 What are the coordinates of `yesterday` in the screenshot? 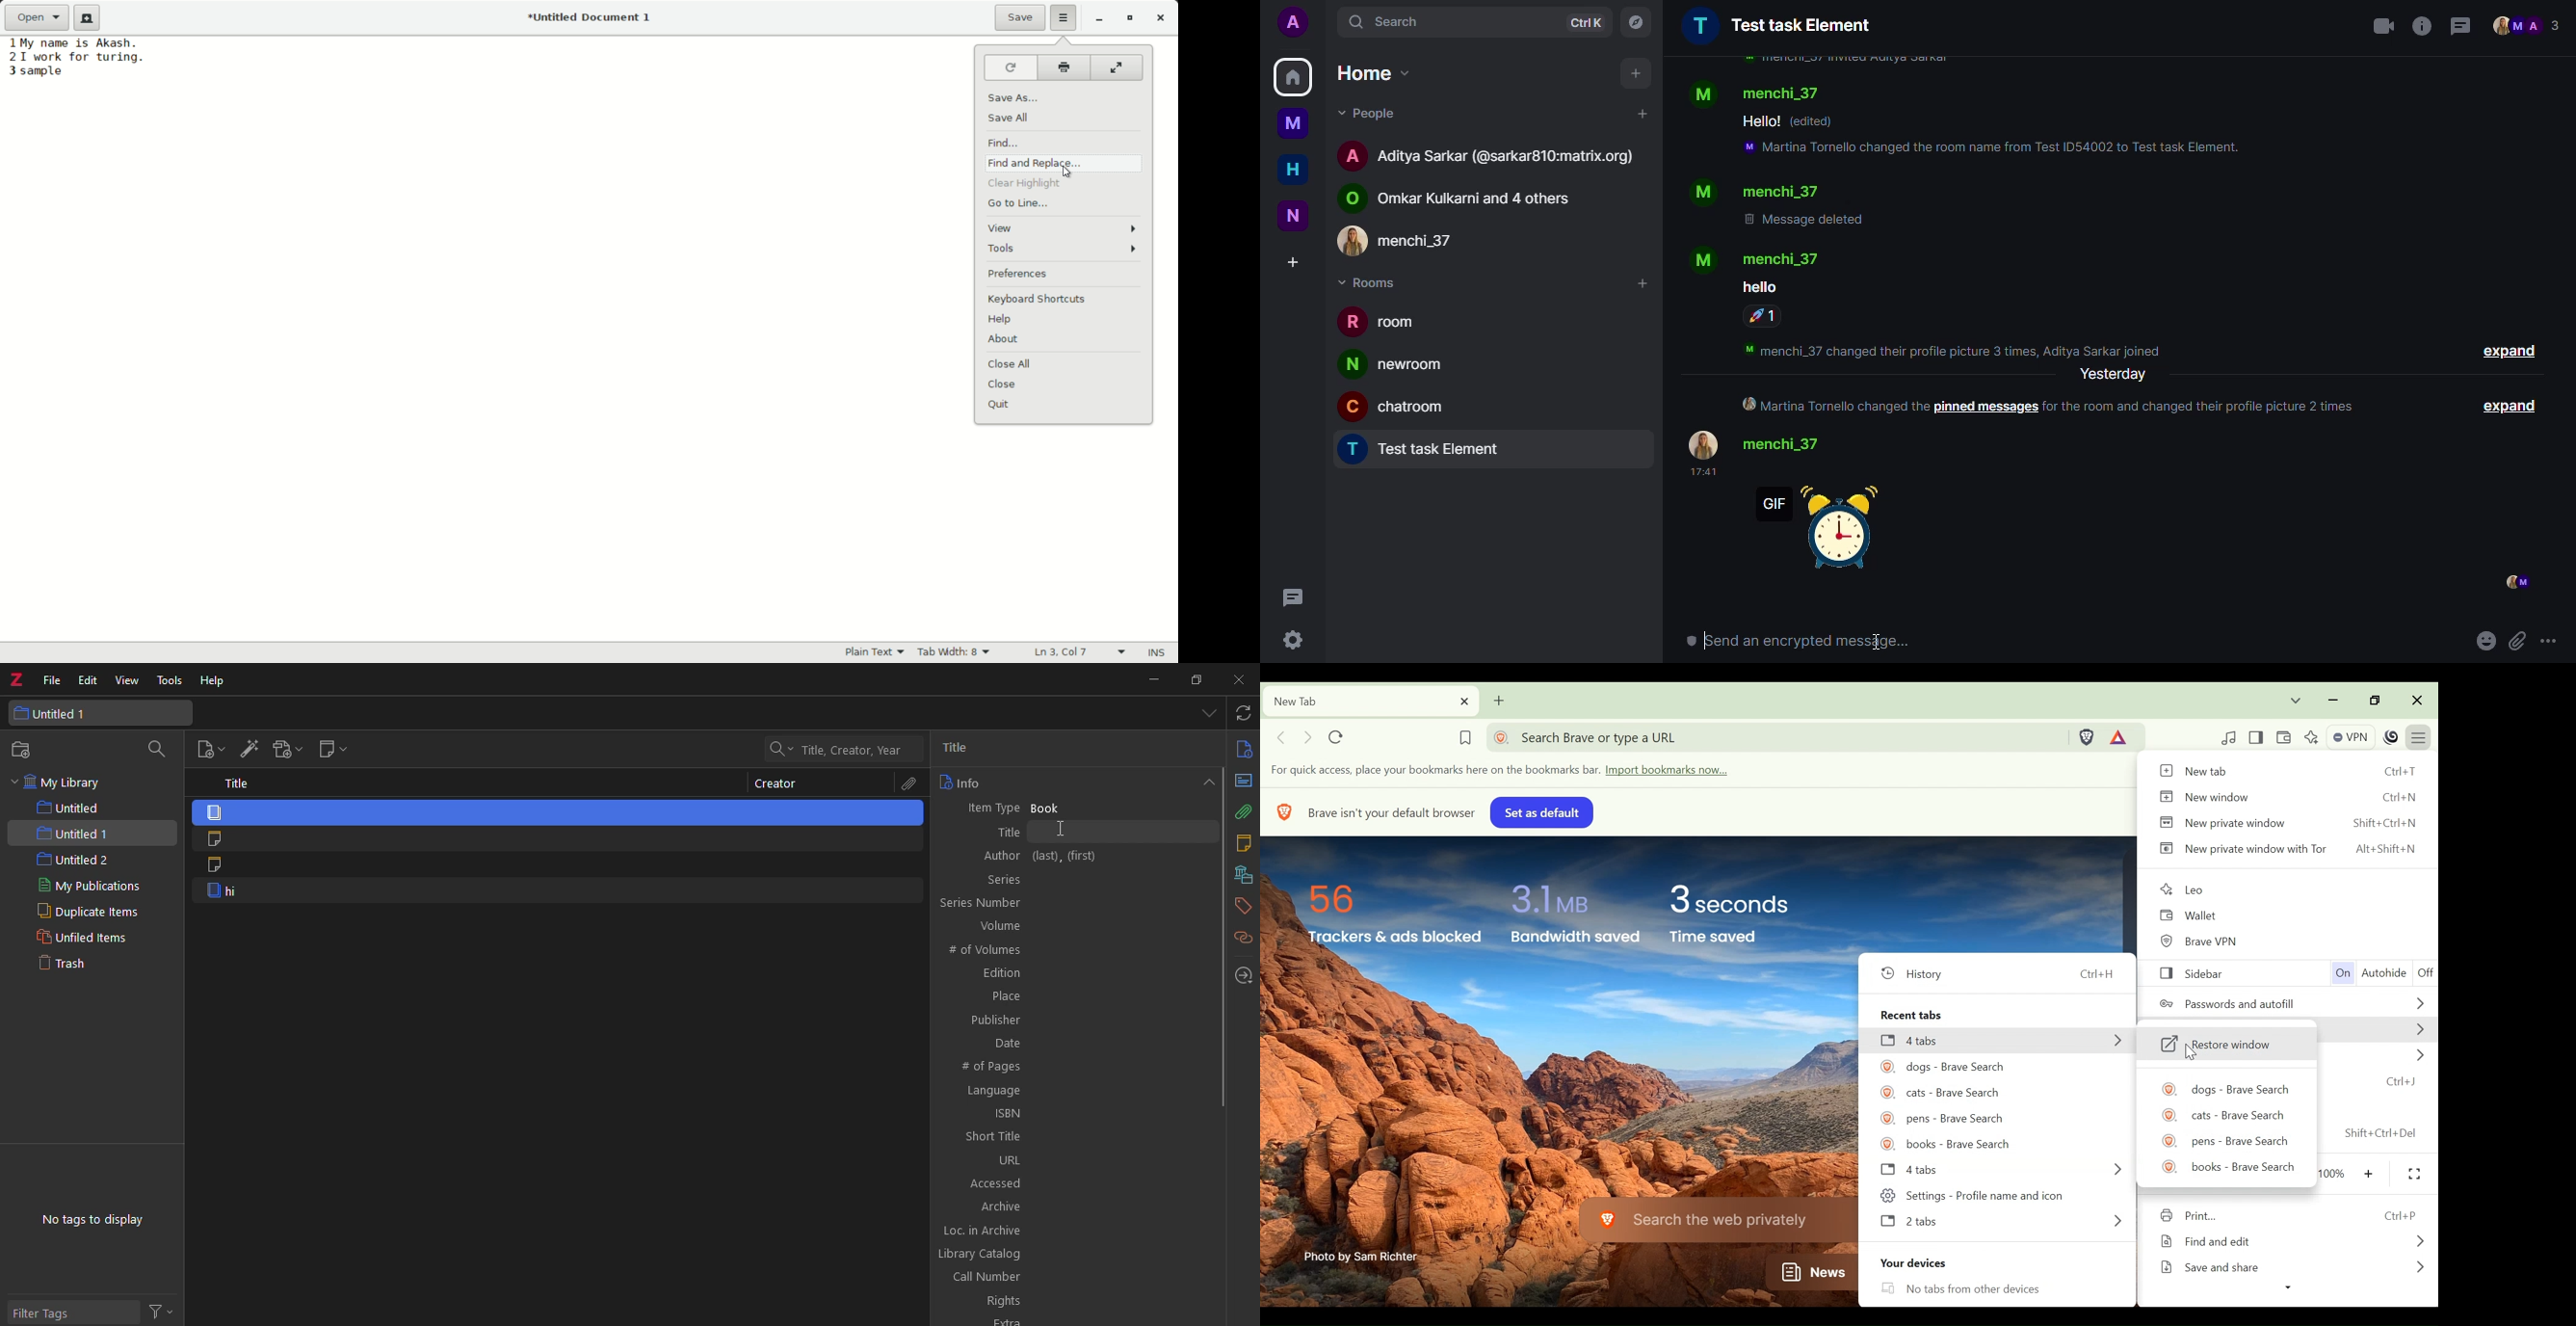 It's located at (2114, 375).